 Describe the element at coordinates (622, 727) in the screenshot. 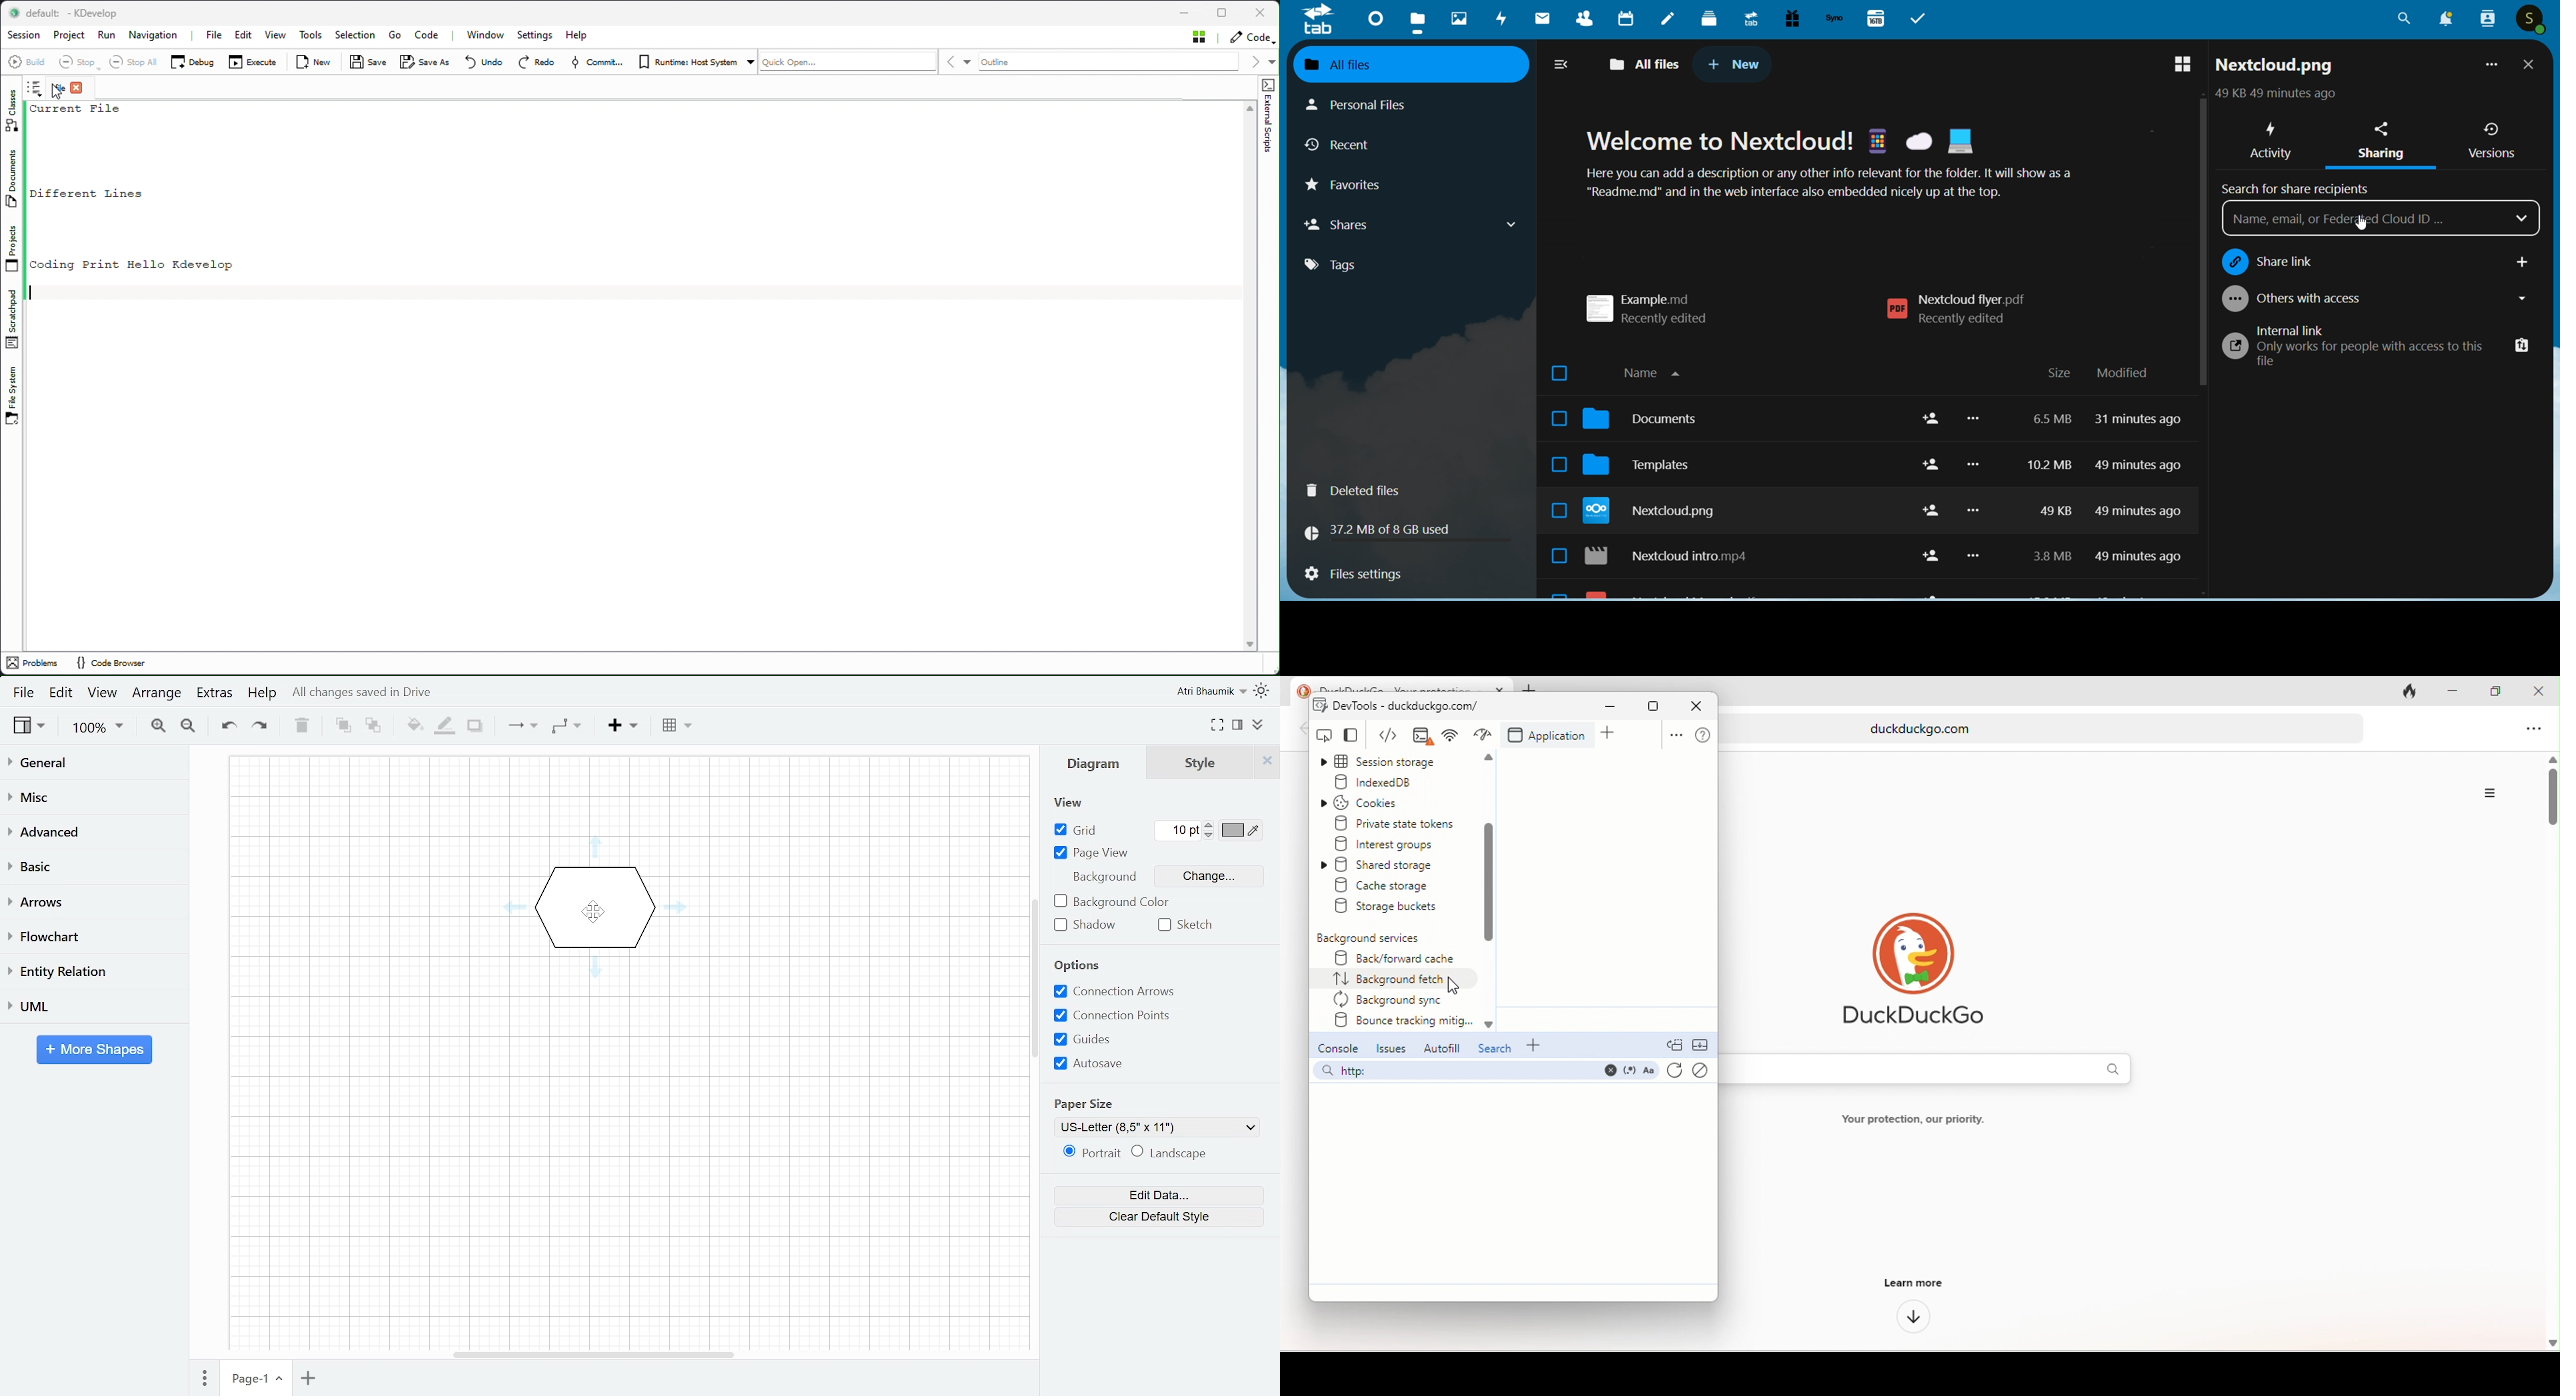

I see `Insert` at that location.